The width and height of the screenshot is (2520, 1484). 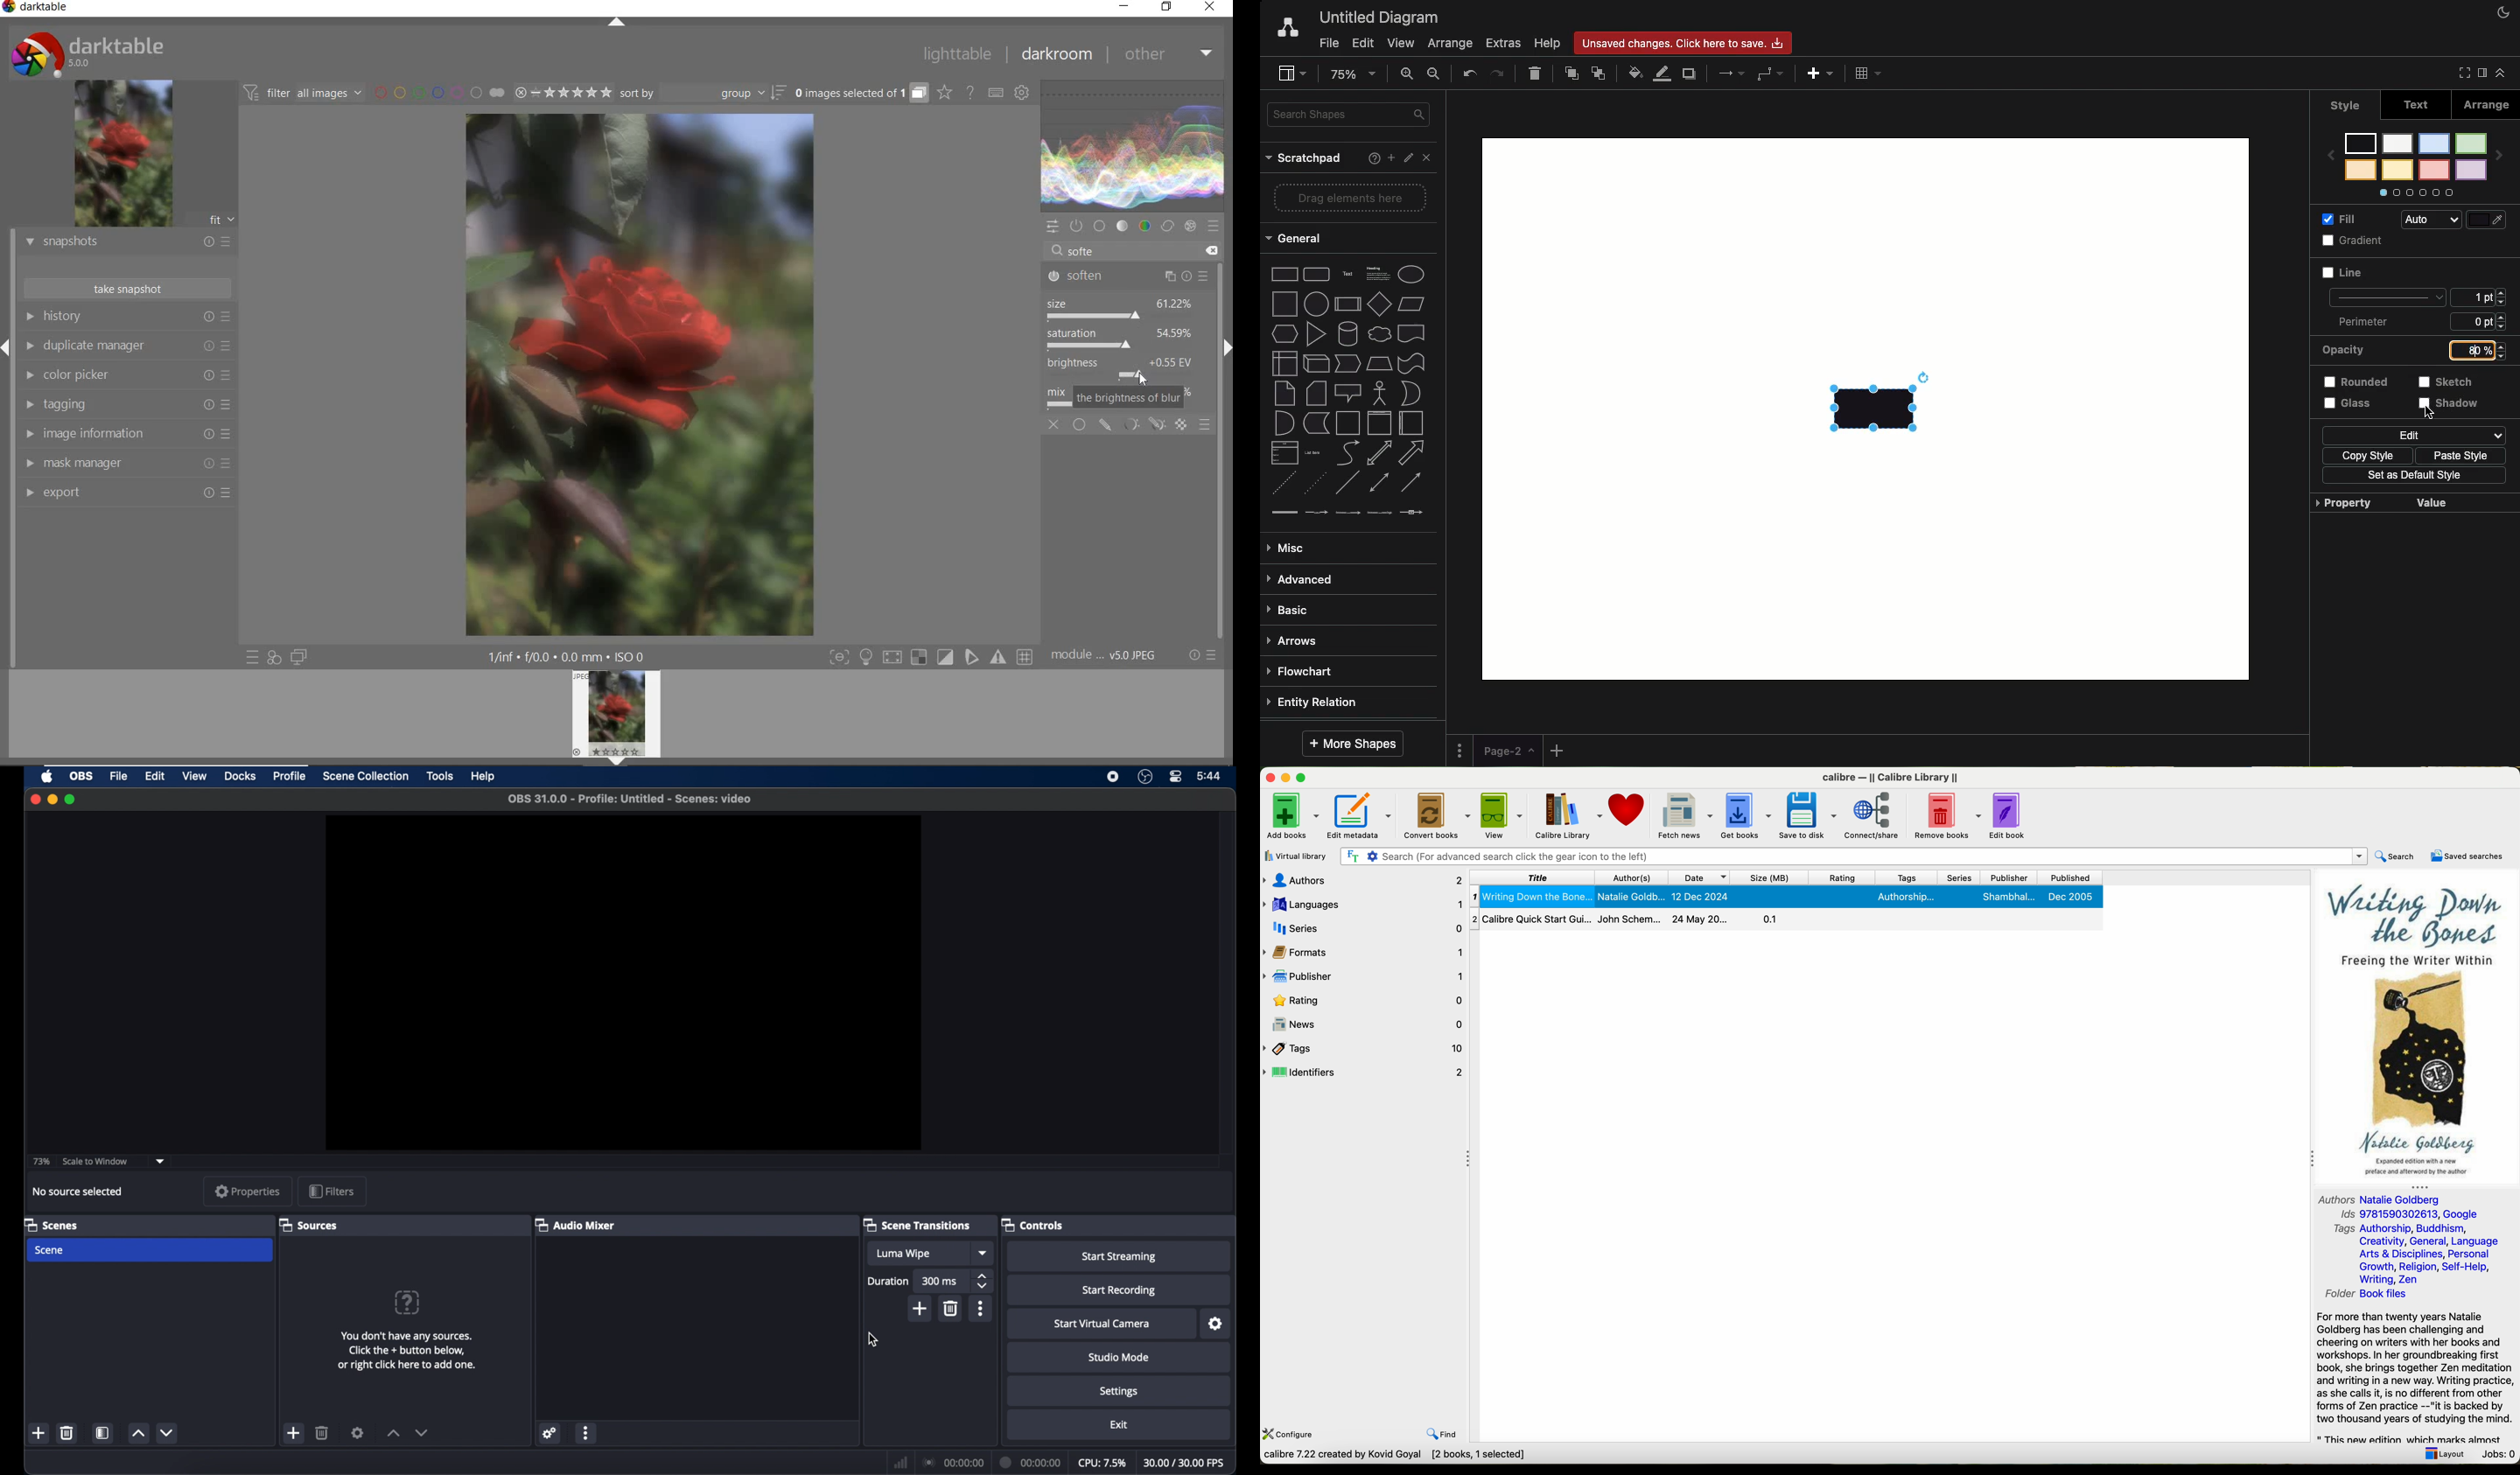 What do you see at coordinates (1319, 276) in the screenshot?
I see `Rounded rectangle` at bounding box center [1319, 276].